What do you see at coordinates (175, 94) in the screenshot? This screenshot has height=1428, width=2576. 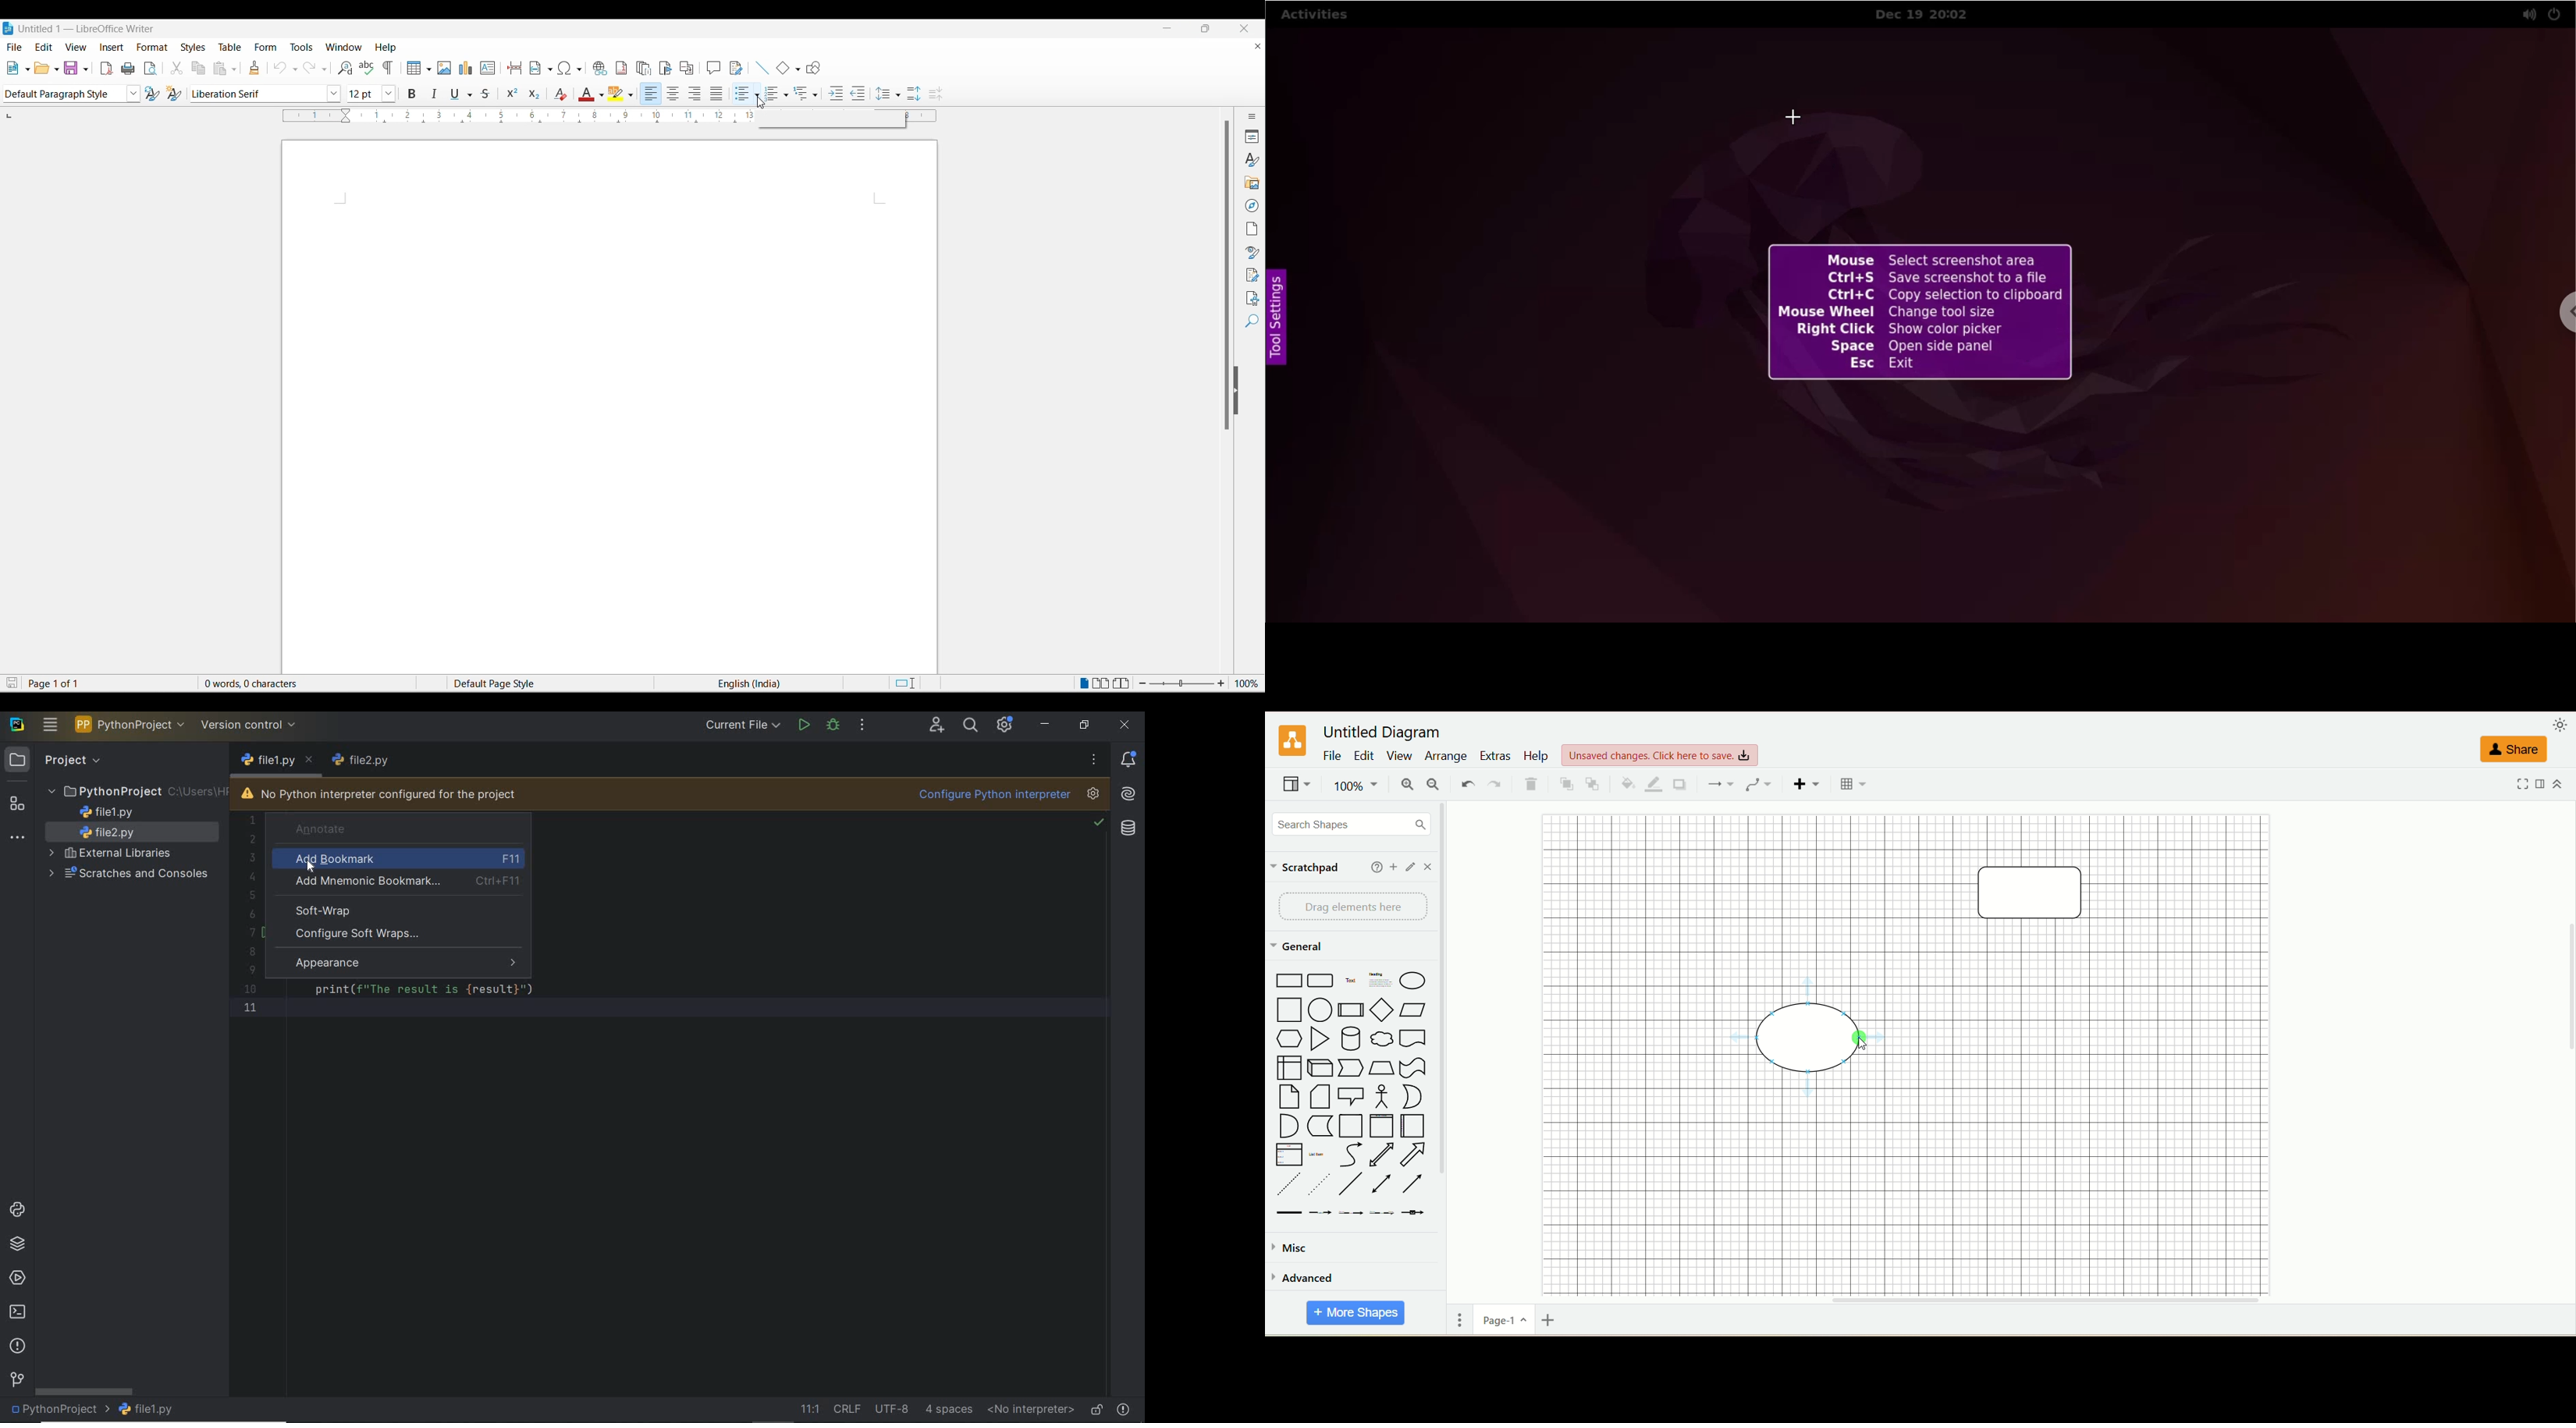 I see `change style` at bounding box center [175, 94].